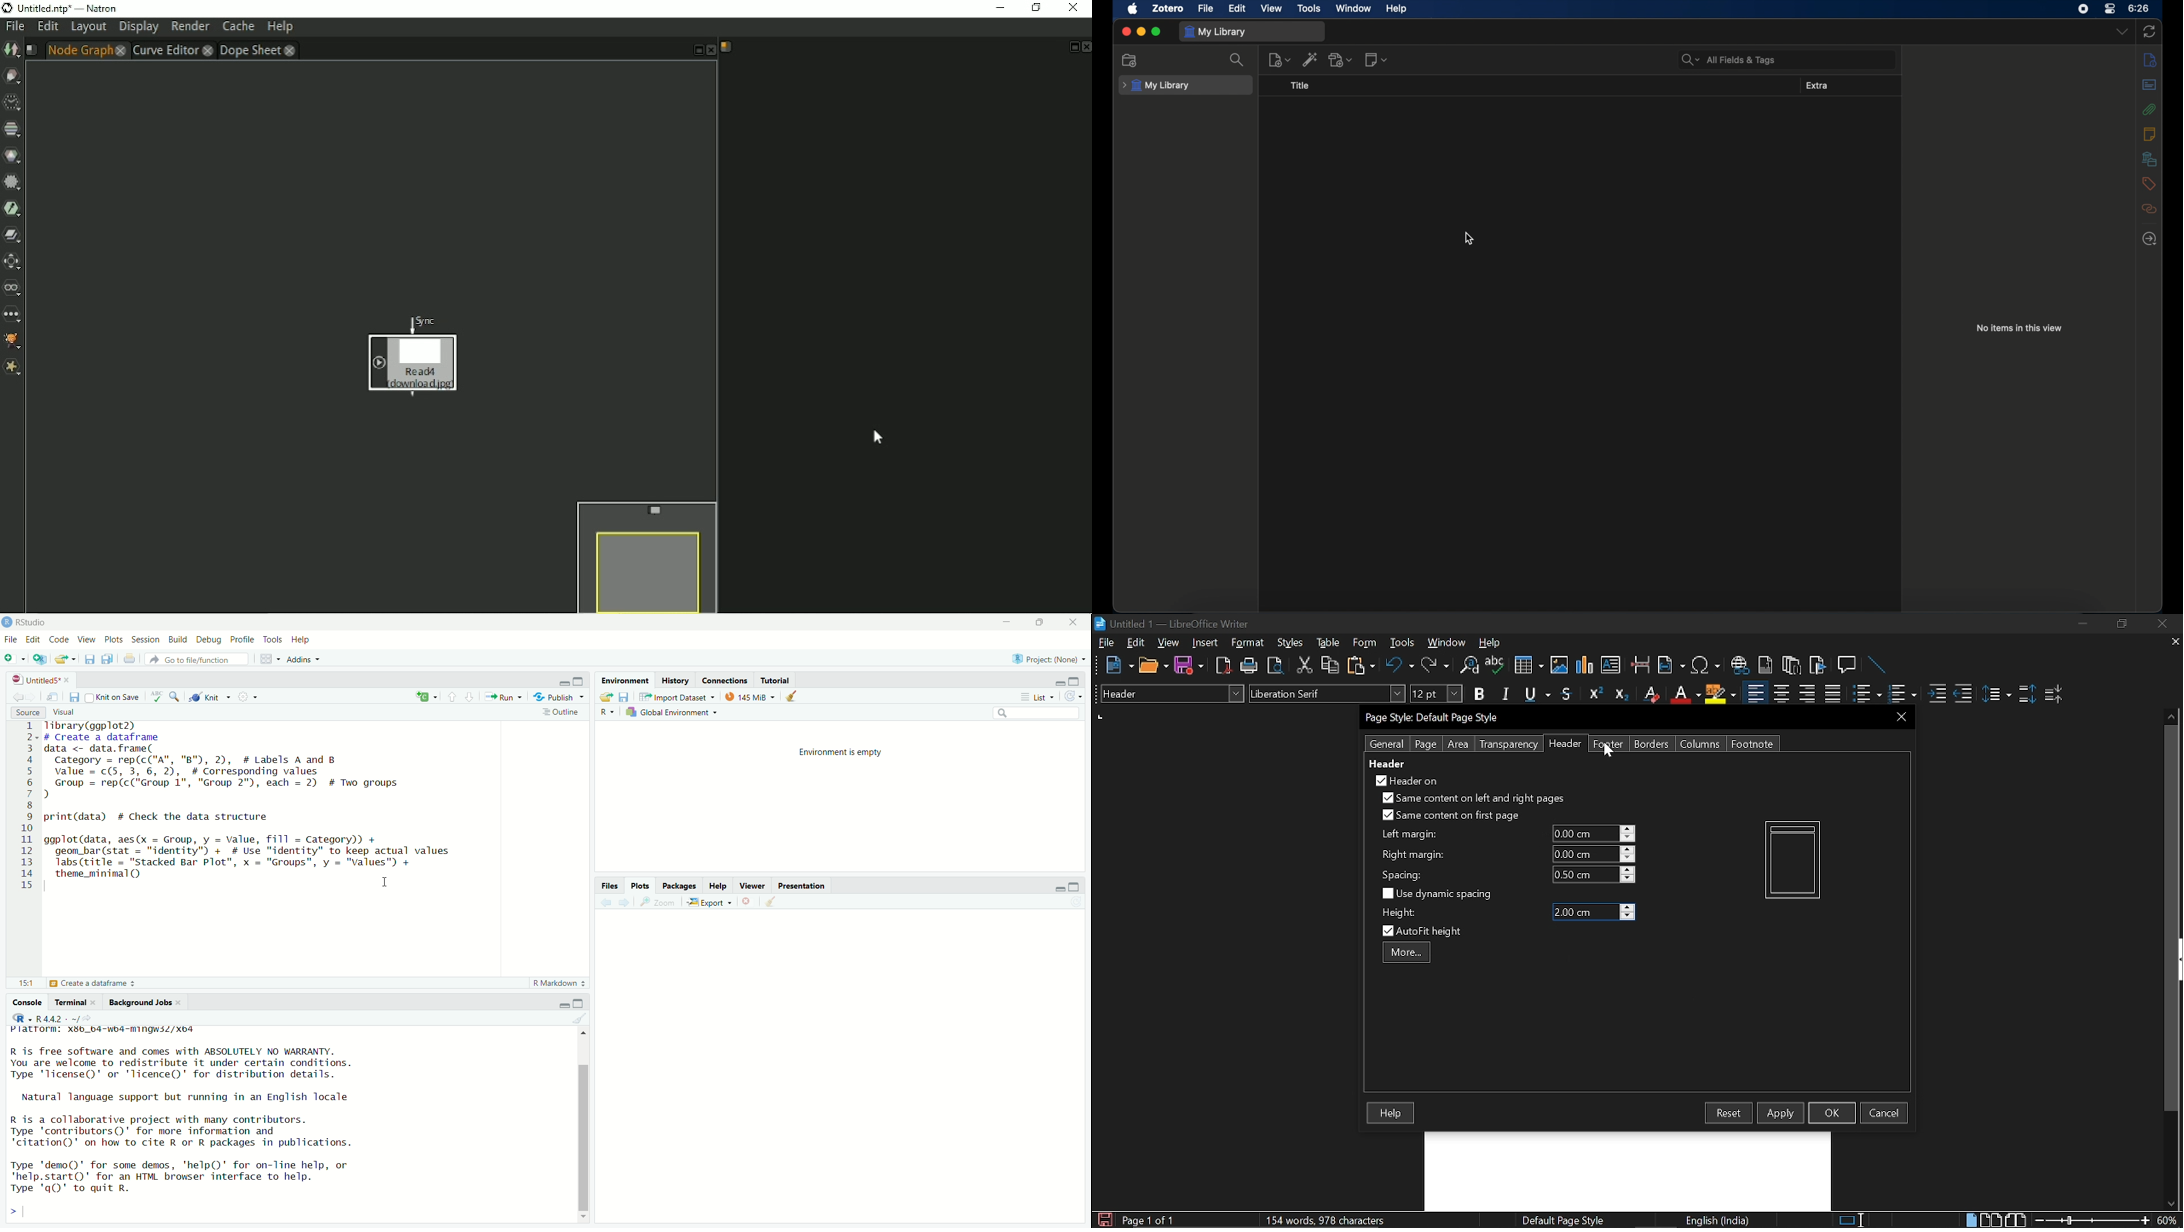 Image resolution: width=2184 pixels, height=1232 pixels. I want to click on Refresh the list of objects in the environment, so click(1075, 695).